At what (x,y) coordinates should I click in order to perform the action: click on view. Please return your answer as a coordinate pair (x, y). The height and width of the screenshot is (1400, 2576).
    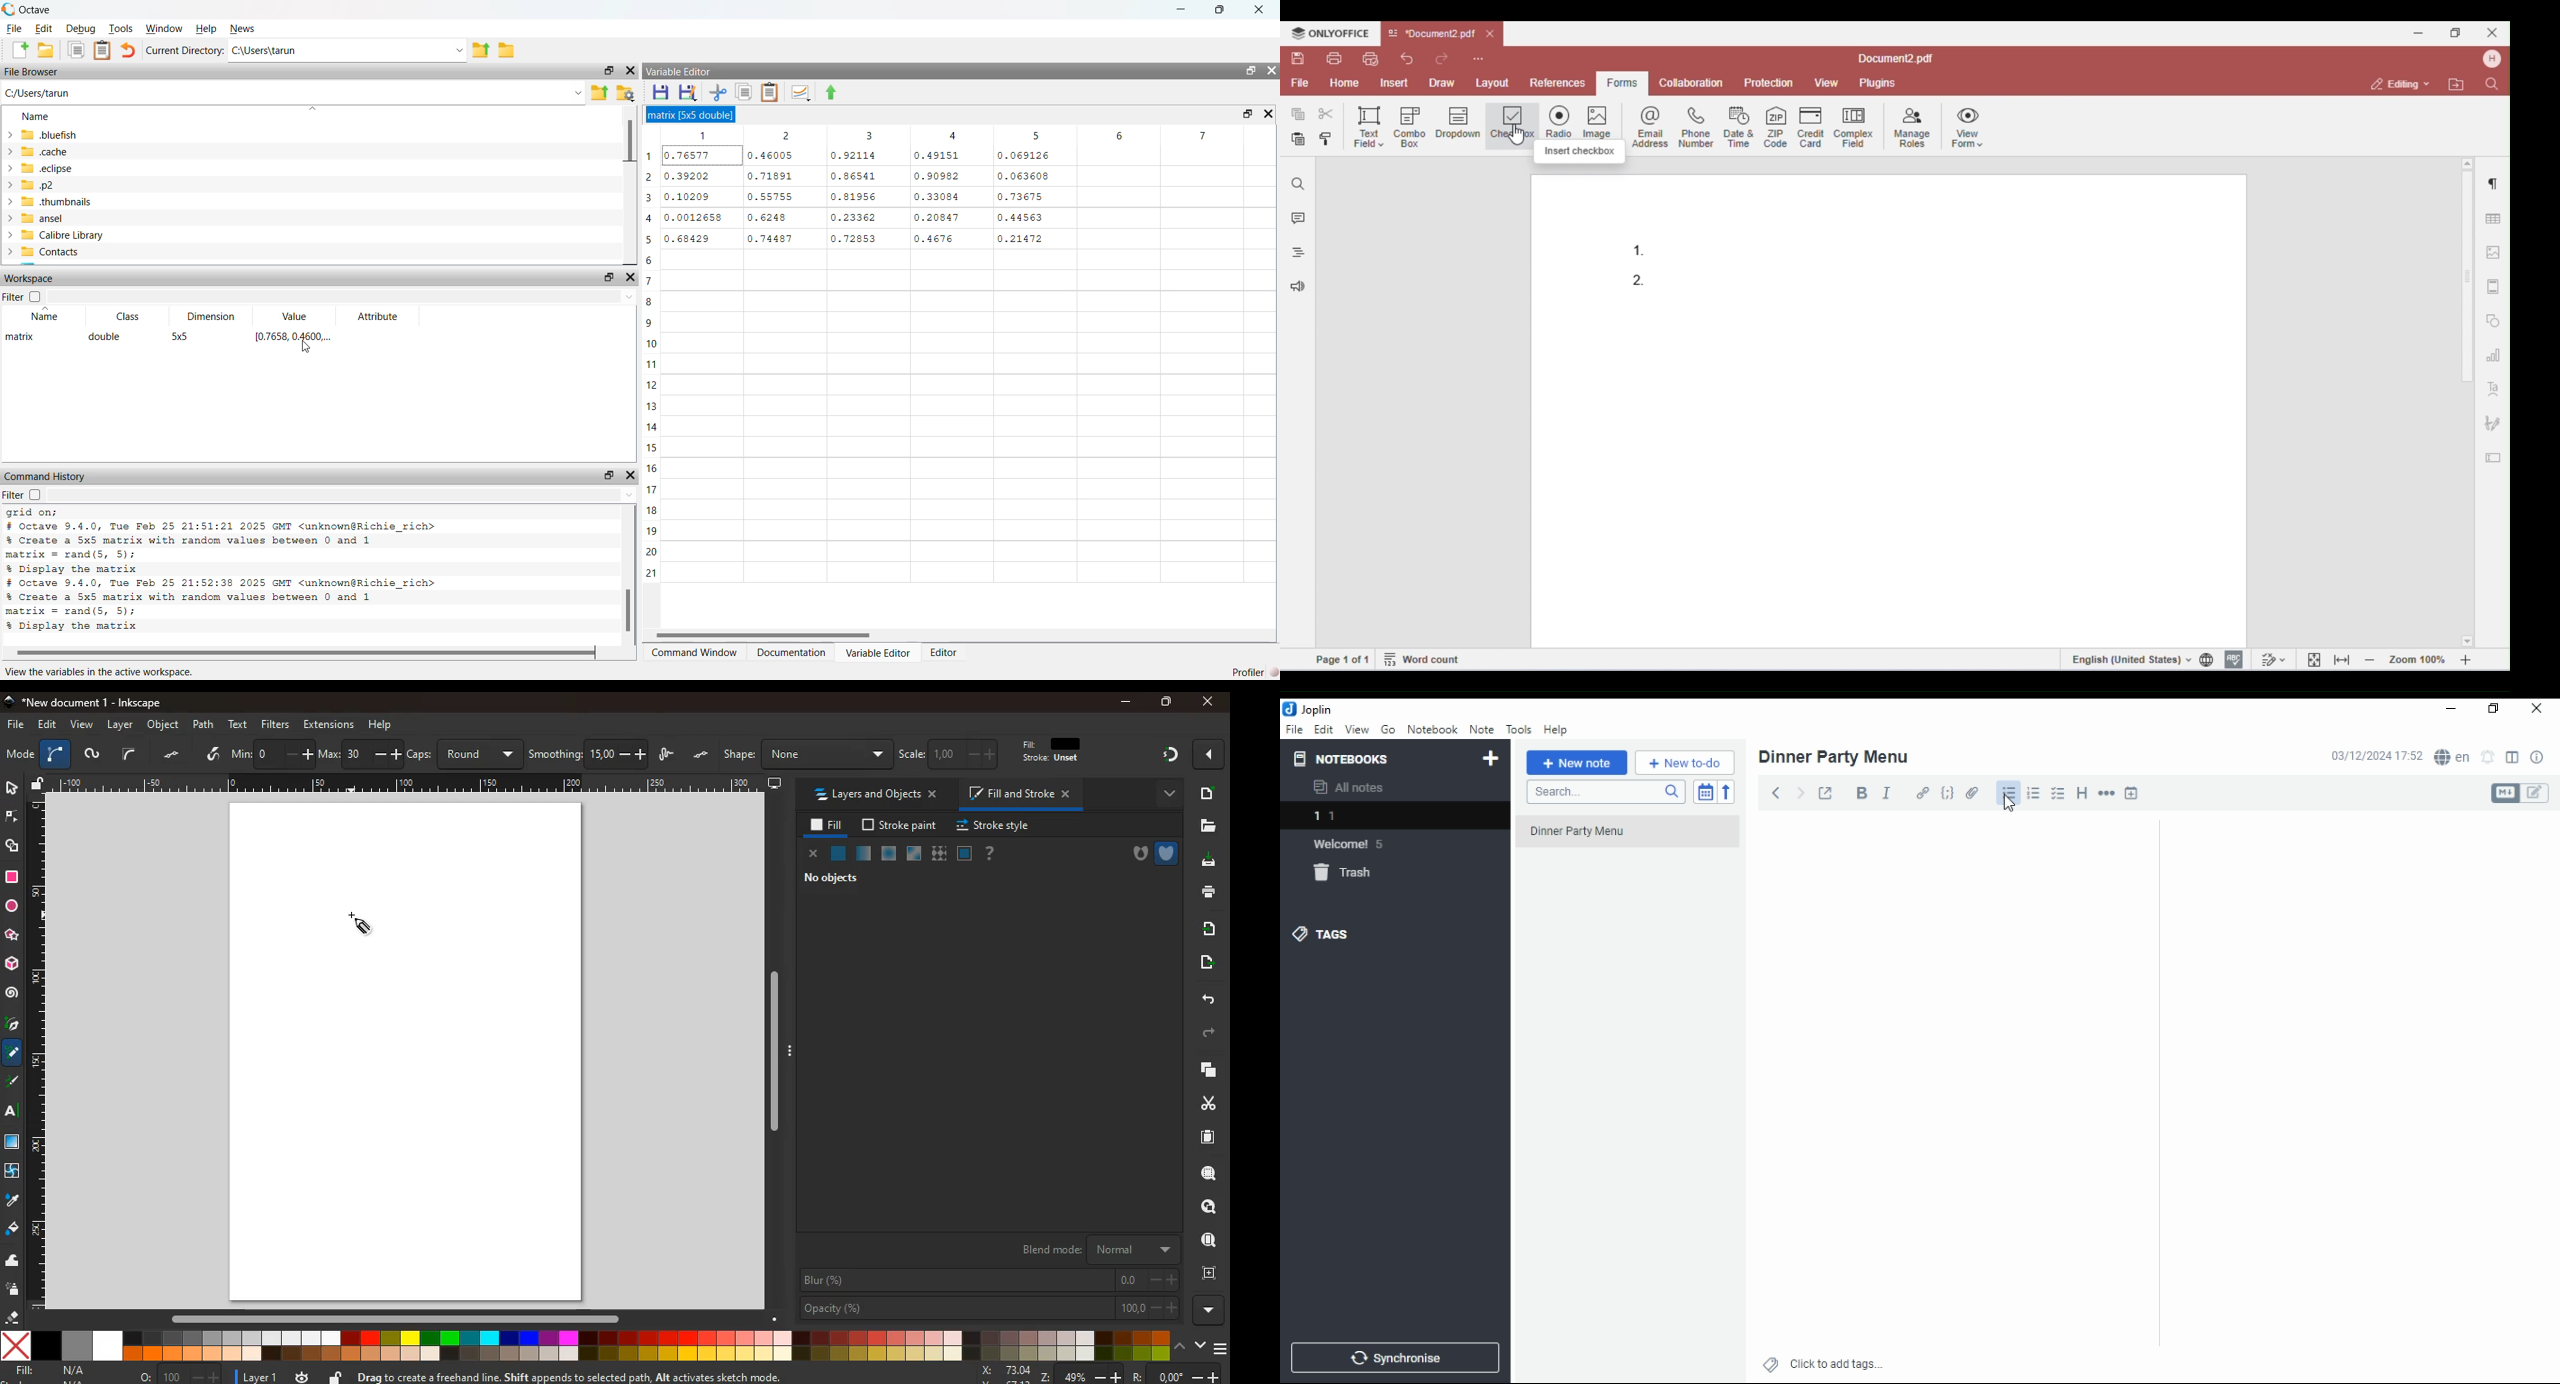
    Looking at the image, I should click on (1356, 730).